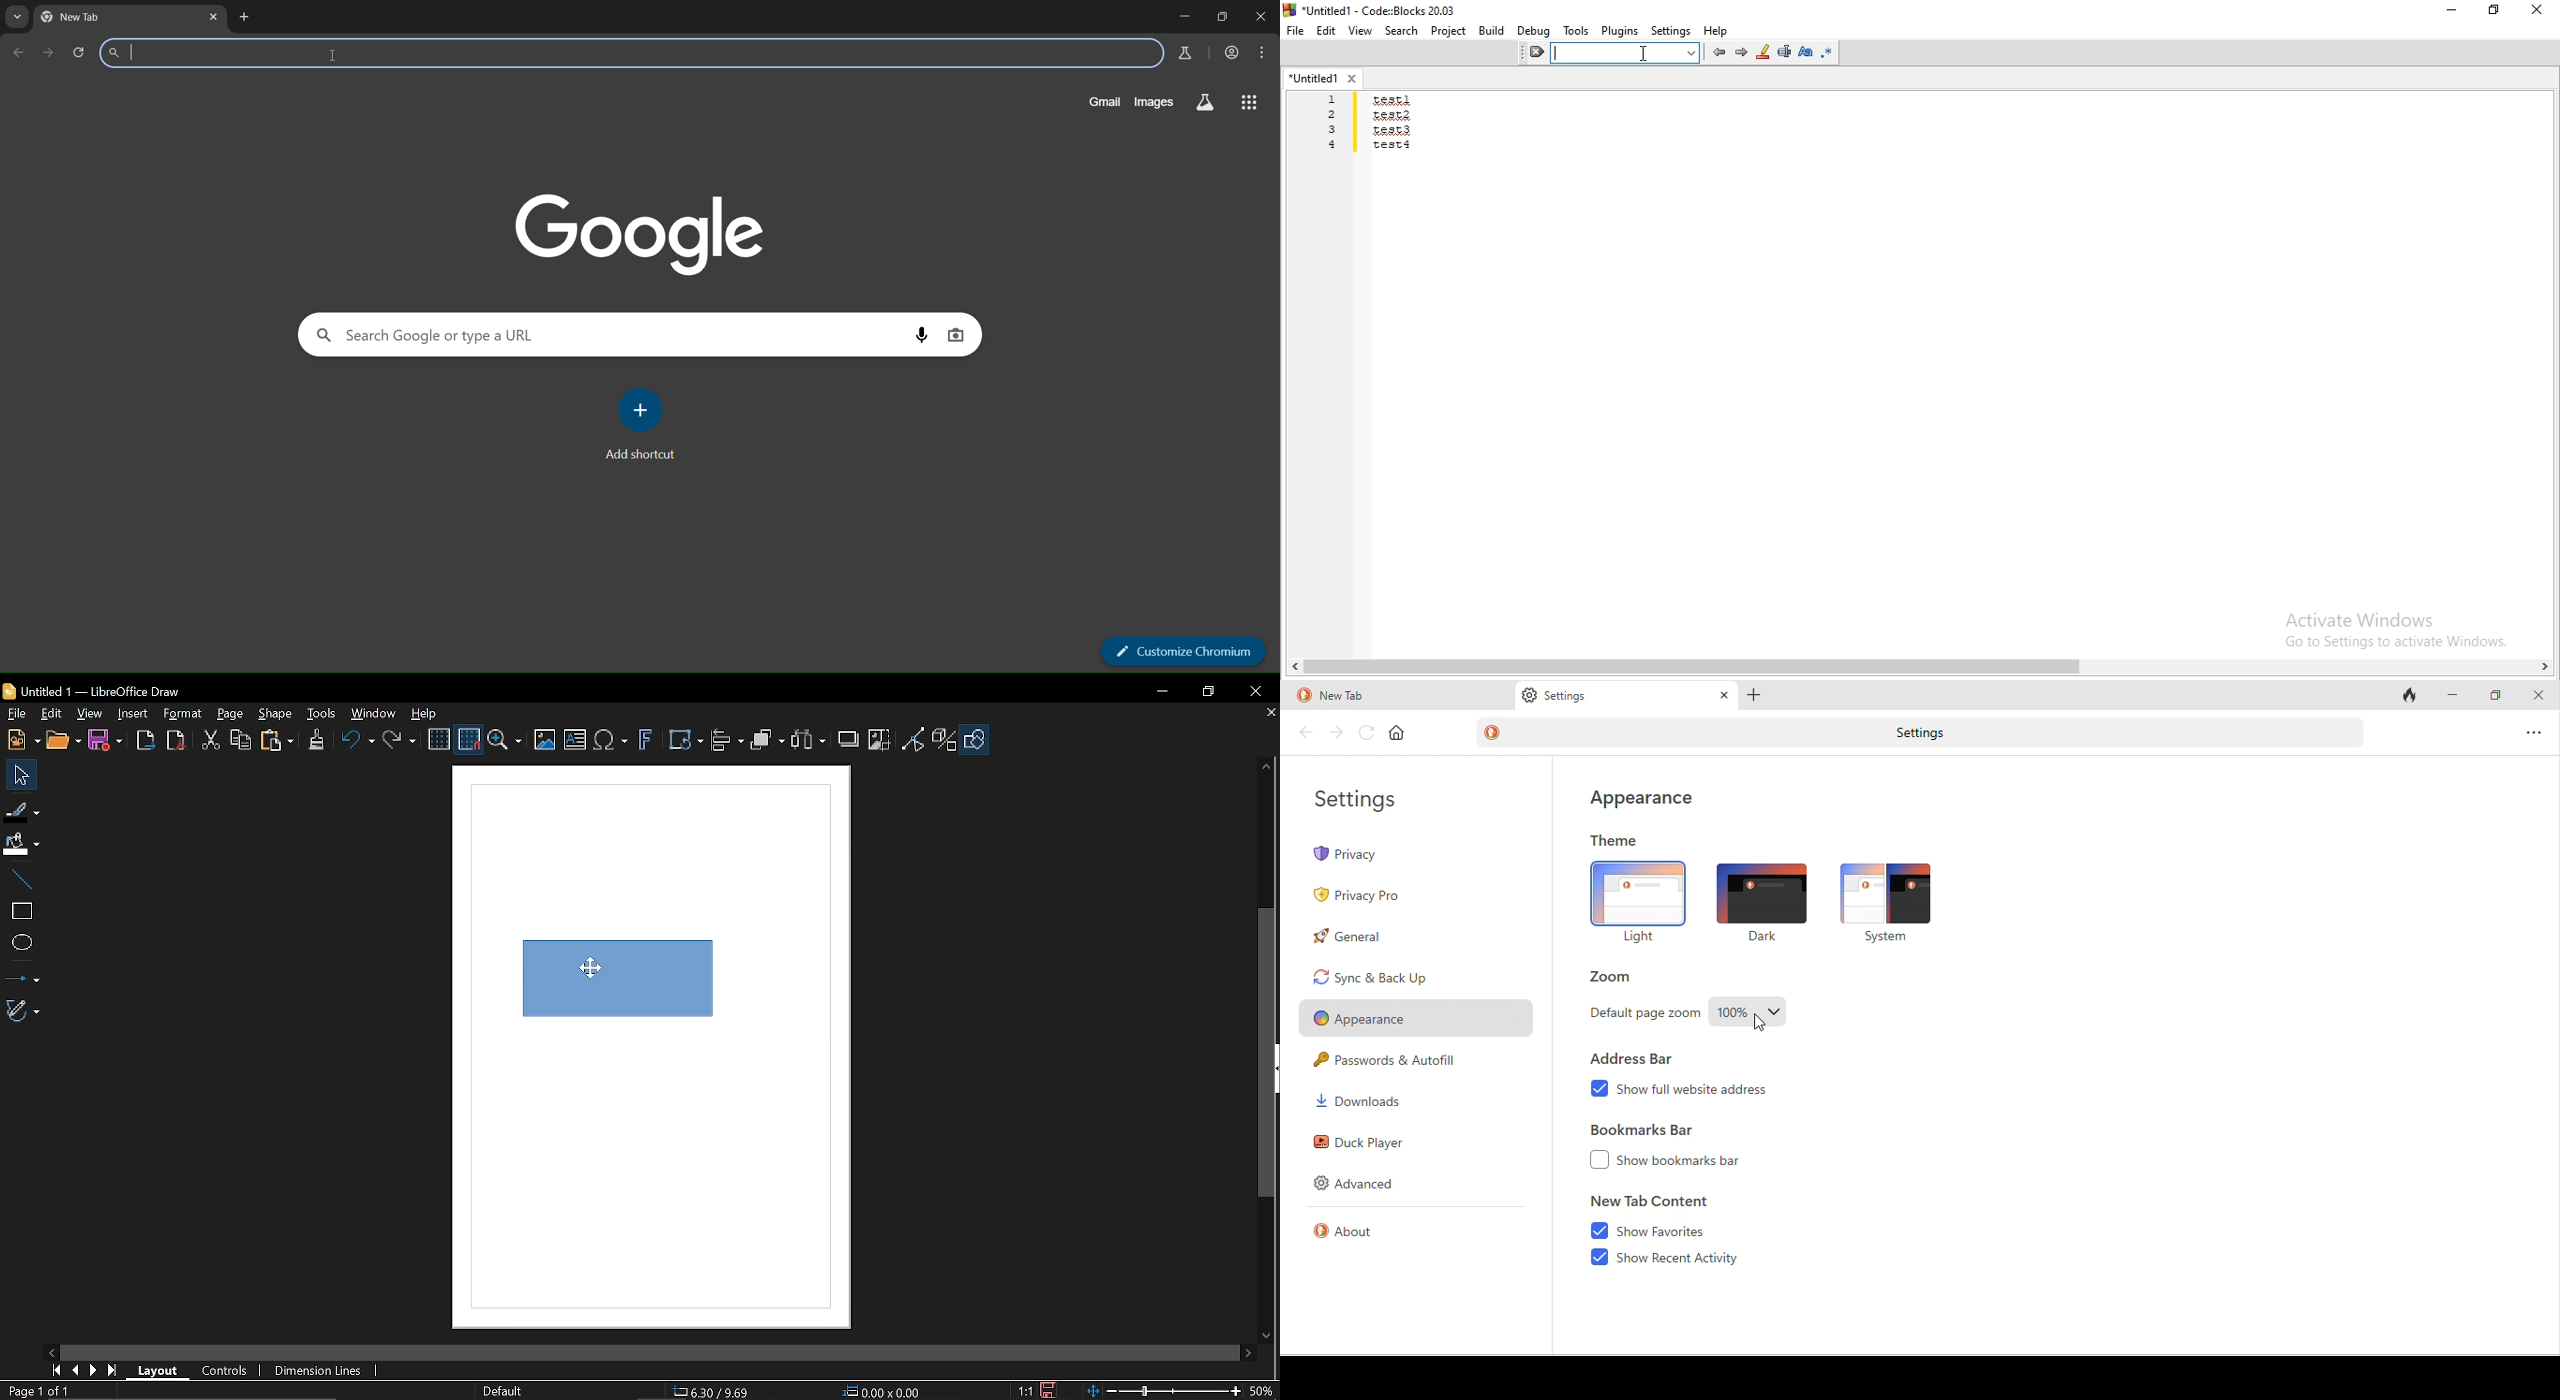 This screenshot has height=1400, width=2576. Describe the element at coordinates (175, 741) in the screenshot. I see `Export as pdf` at that location.